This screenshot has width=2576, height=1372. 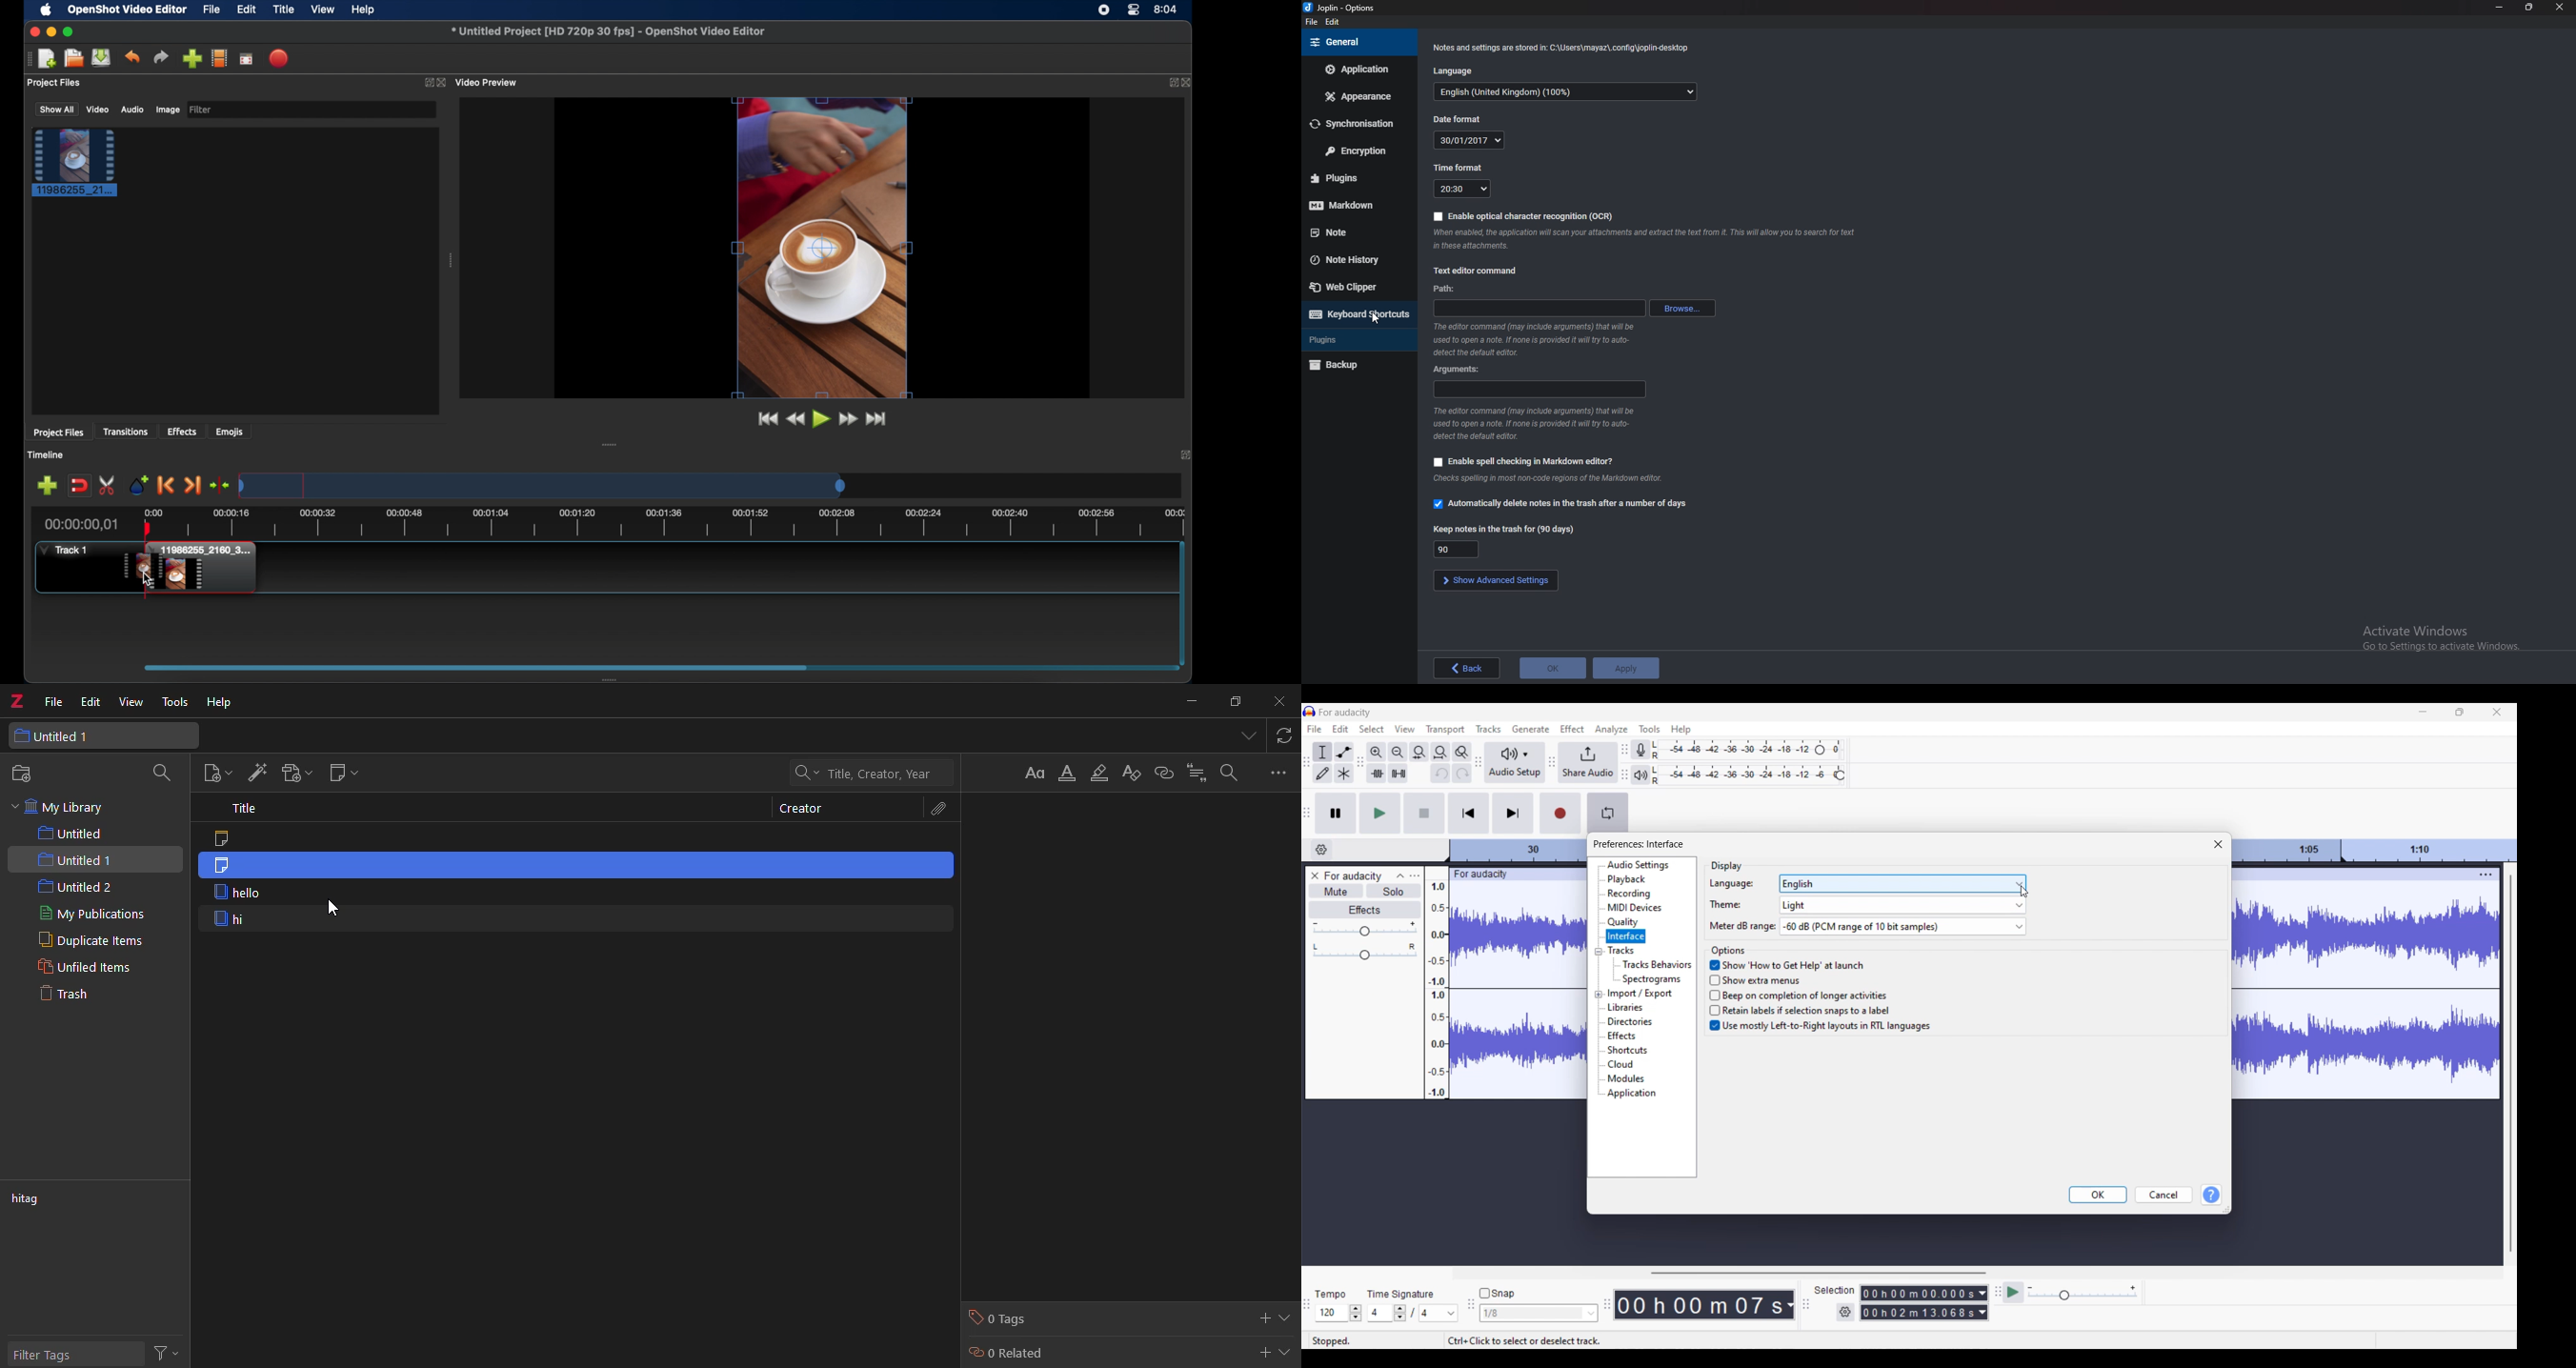 What do you see at coordinates (1612, 730) in the screenshot?
I see `Analyze menu` at bounding box center [1612, 730].